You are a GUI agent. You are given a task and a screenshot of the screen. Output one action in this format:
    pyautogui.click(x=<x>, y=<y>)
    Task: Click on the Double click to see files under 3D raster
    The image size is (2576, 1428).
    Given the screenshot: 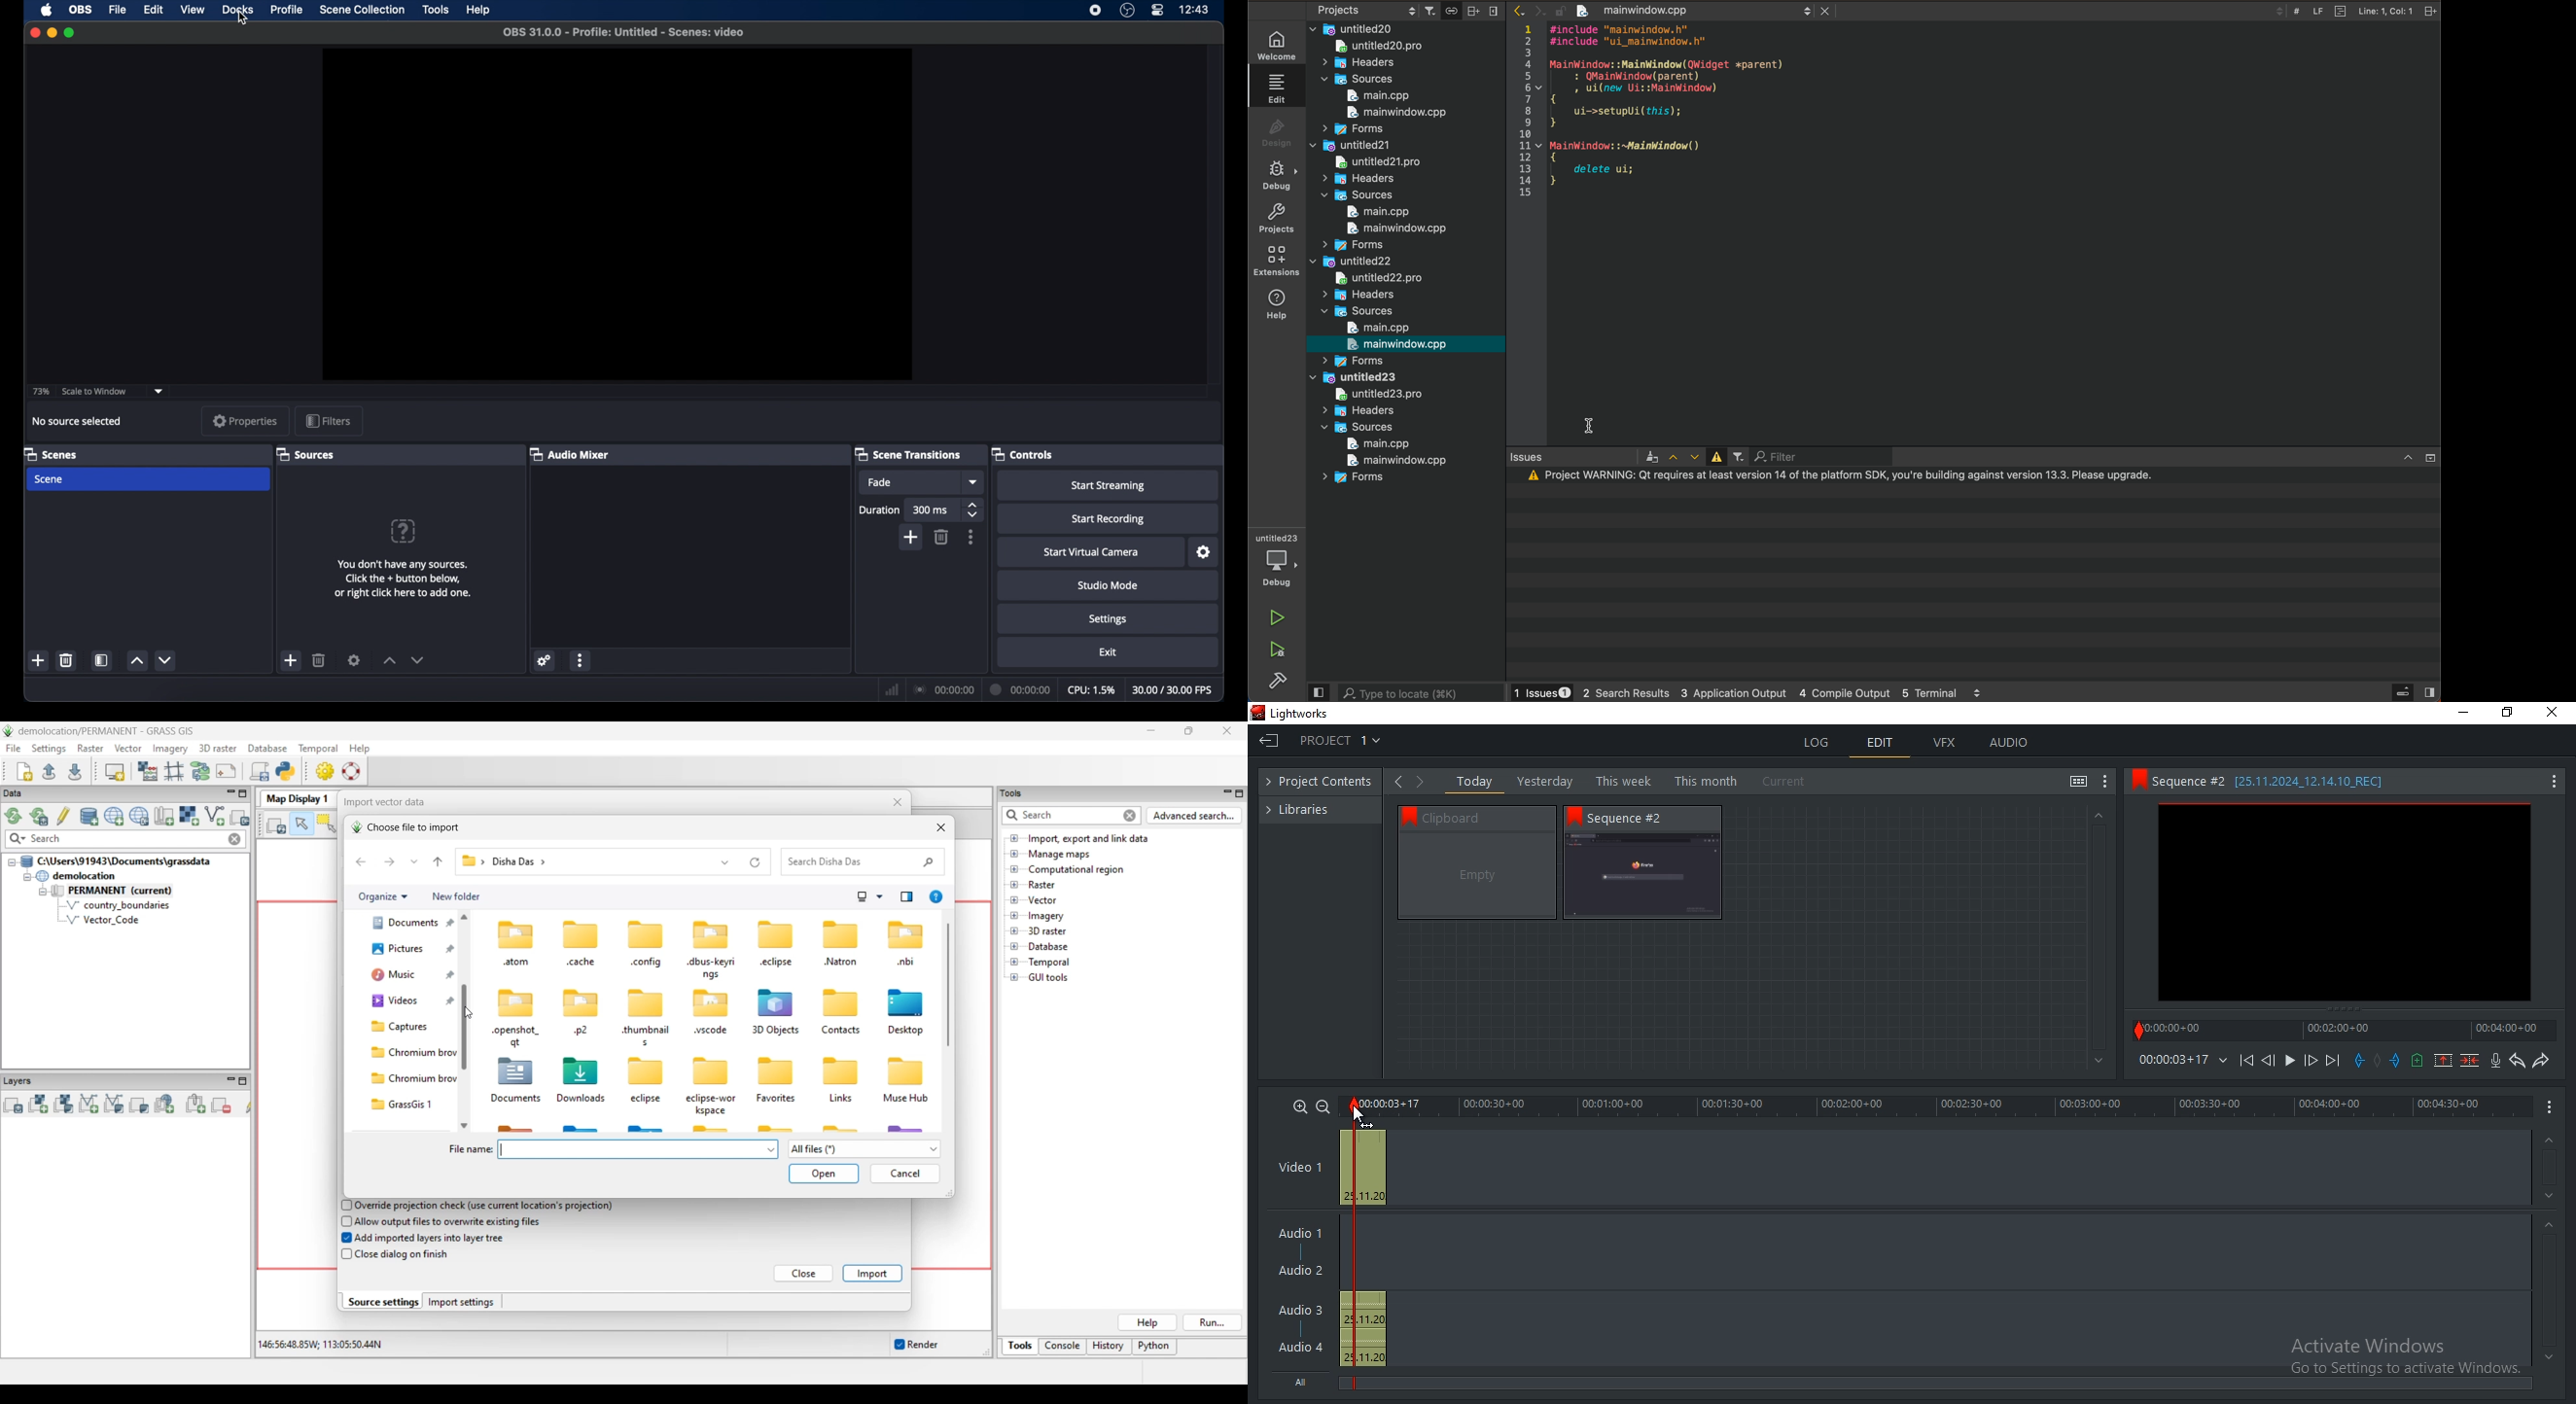 What is the action you would take?
    pyautogui.click(x=1048, y=931)
    